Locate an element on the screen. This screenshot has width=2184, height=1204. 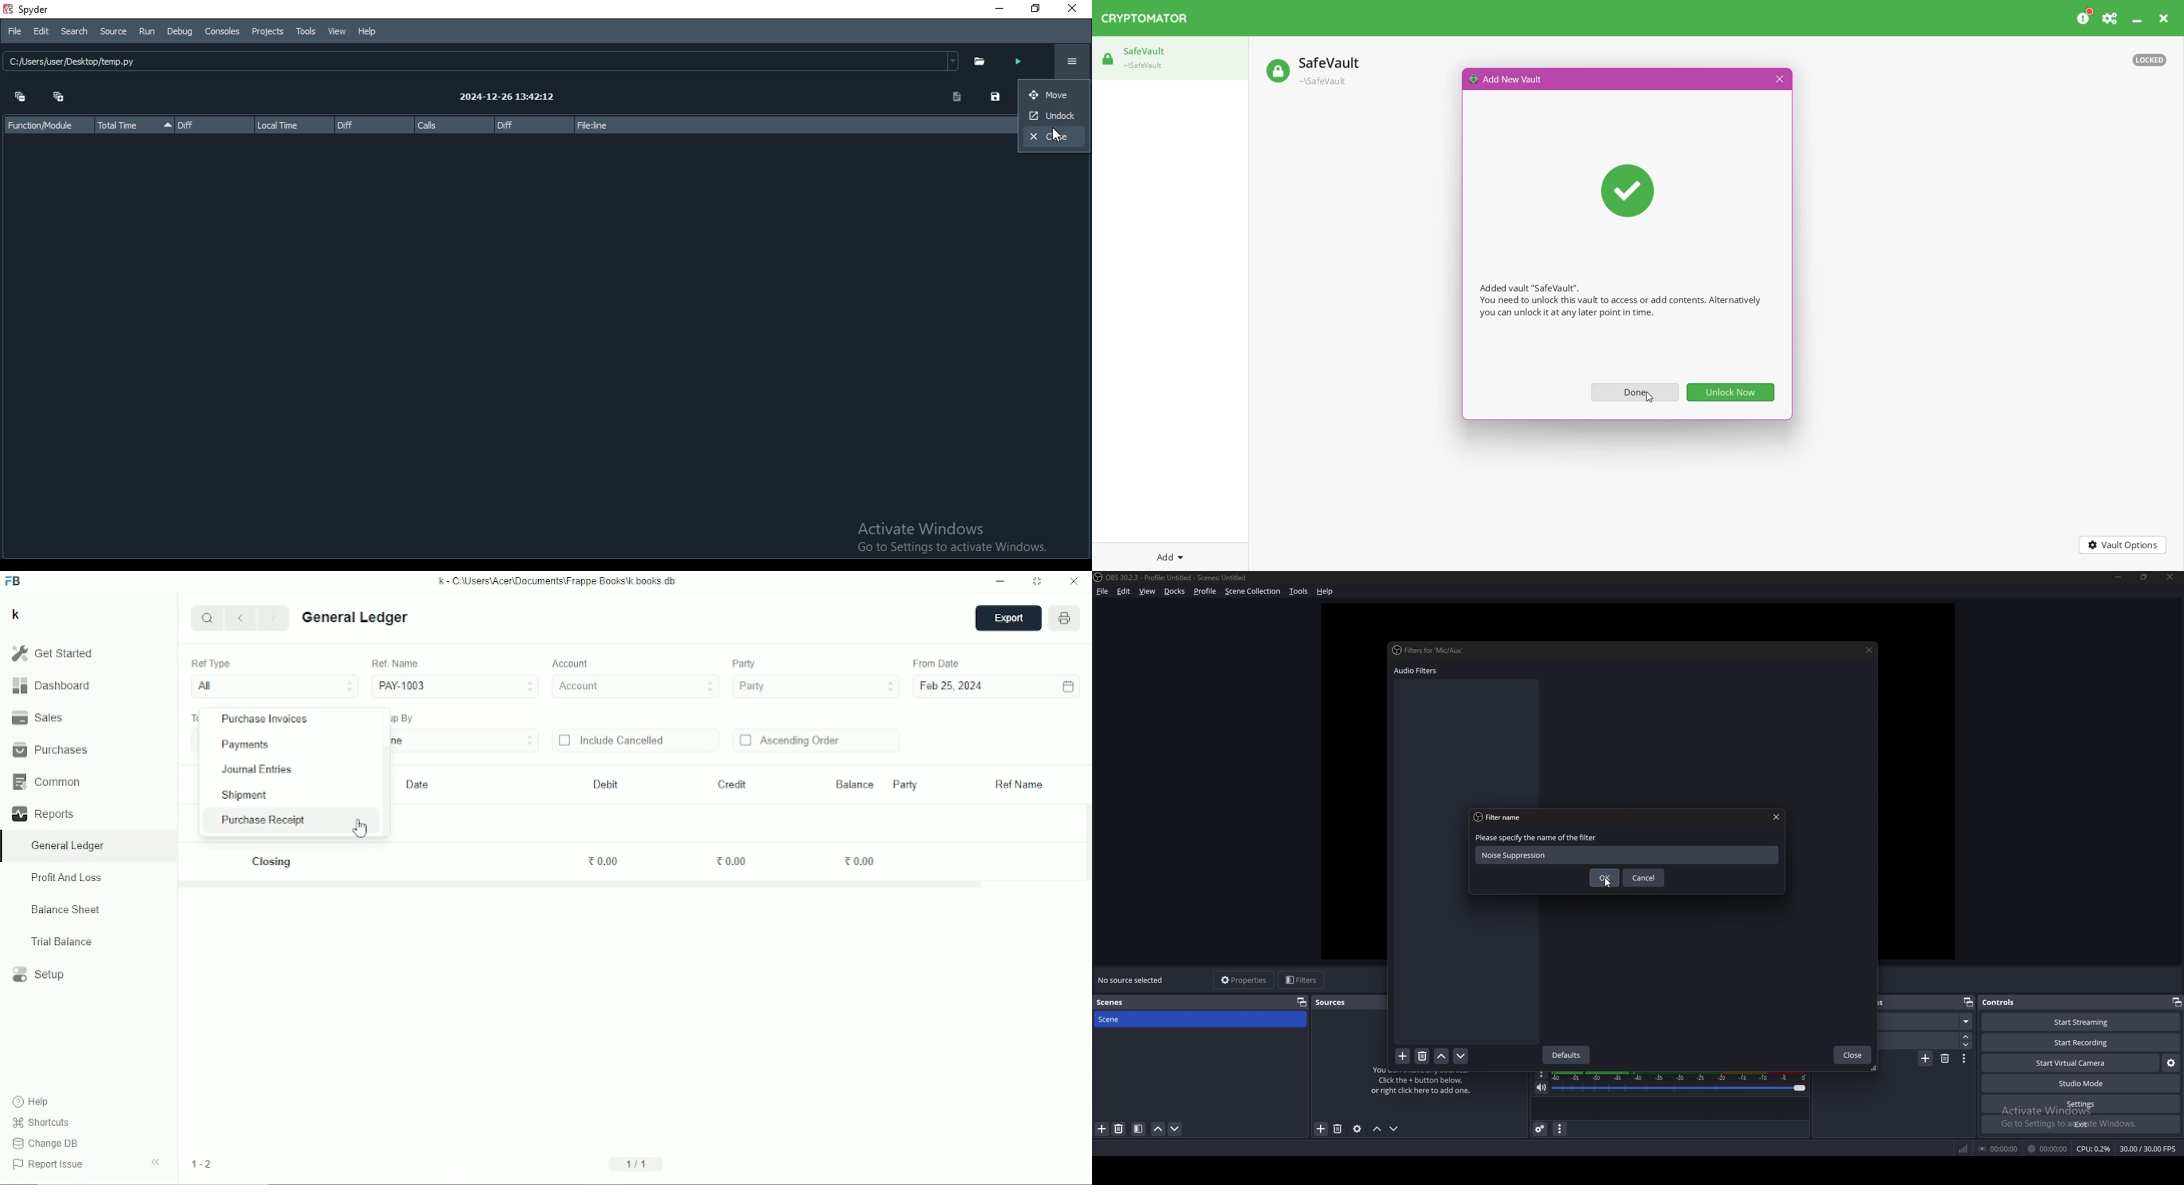
calls is located at coordinates (453, 125).